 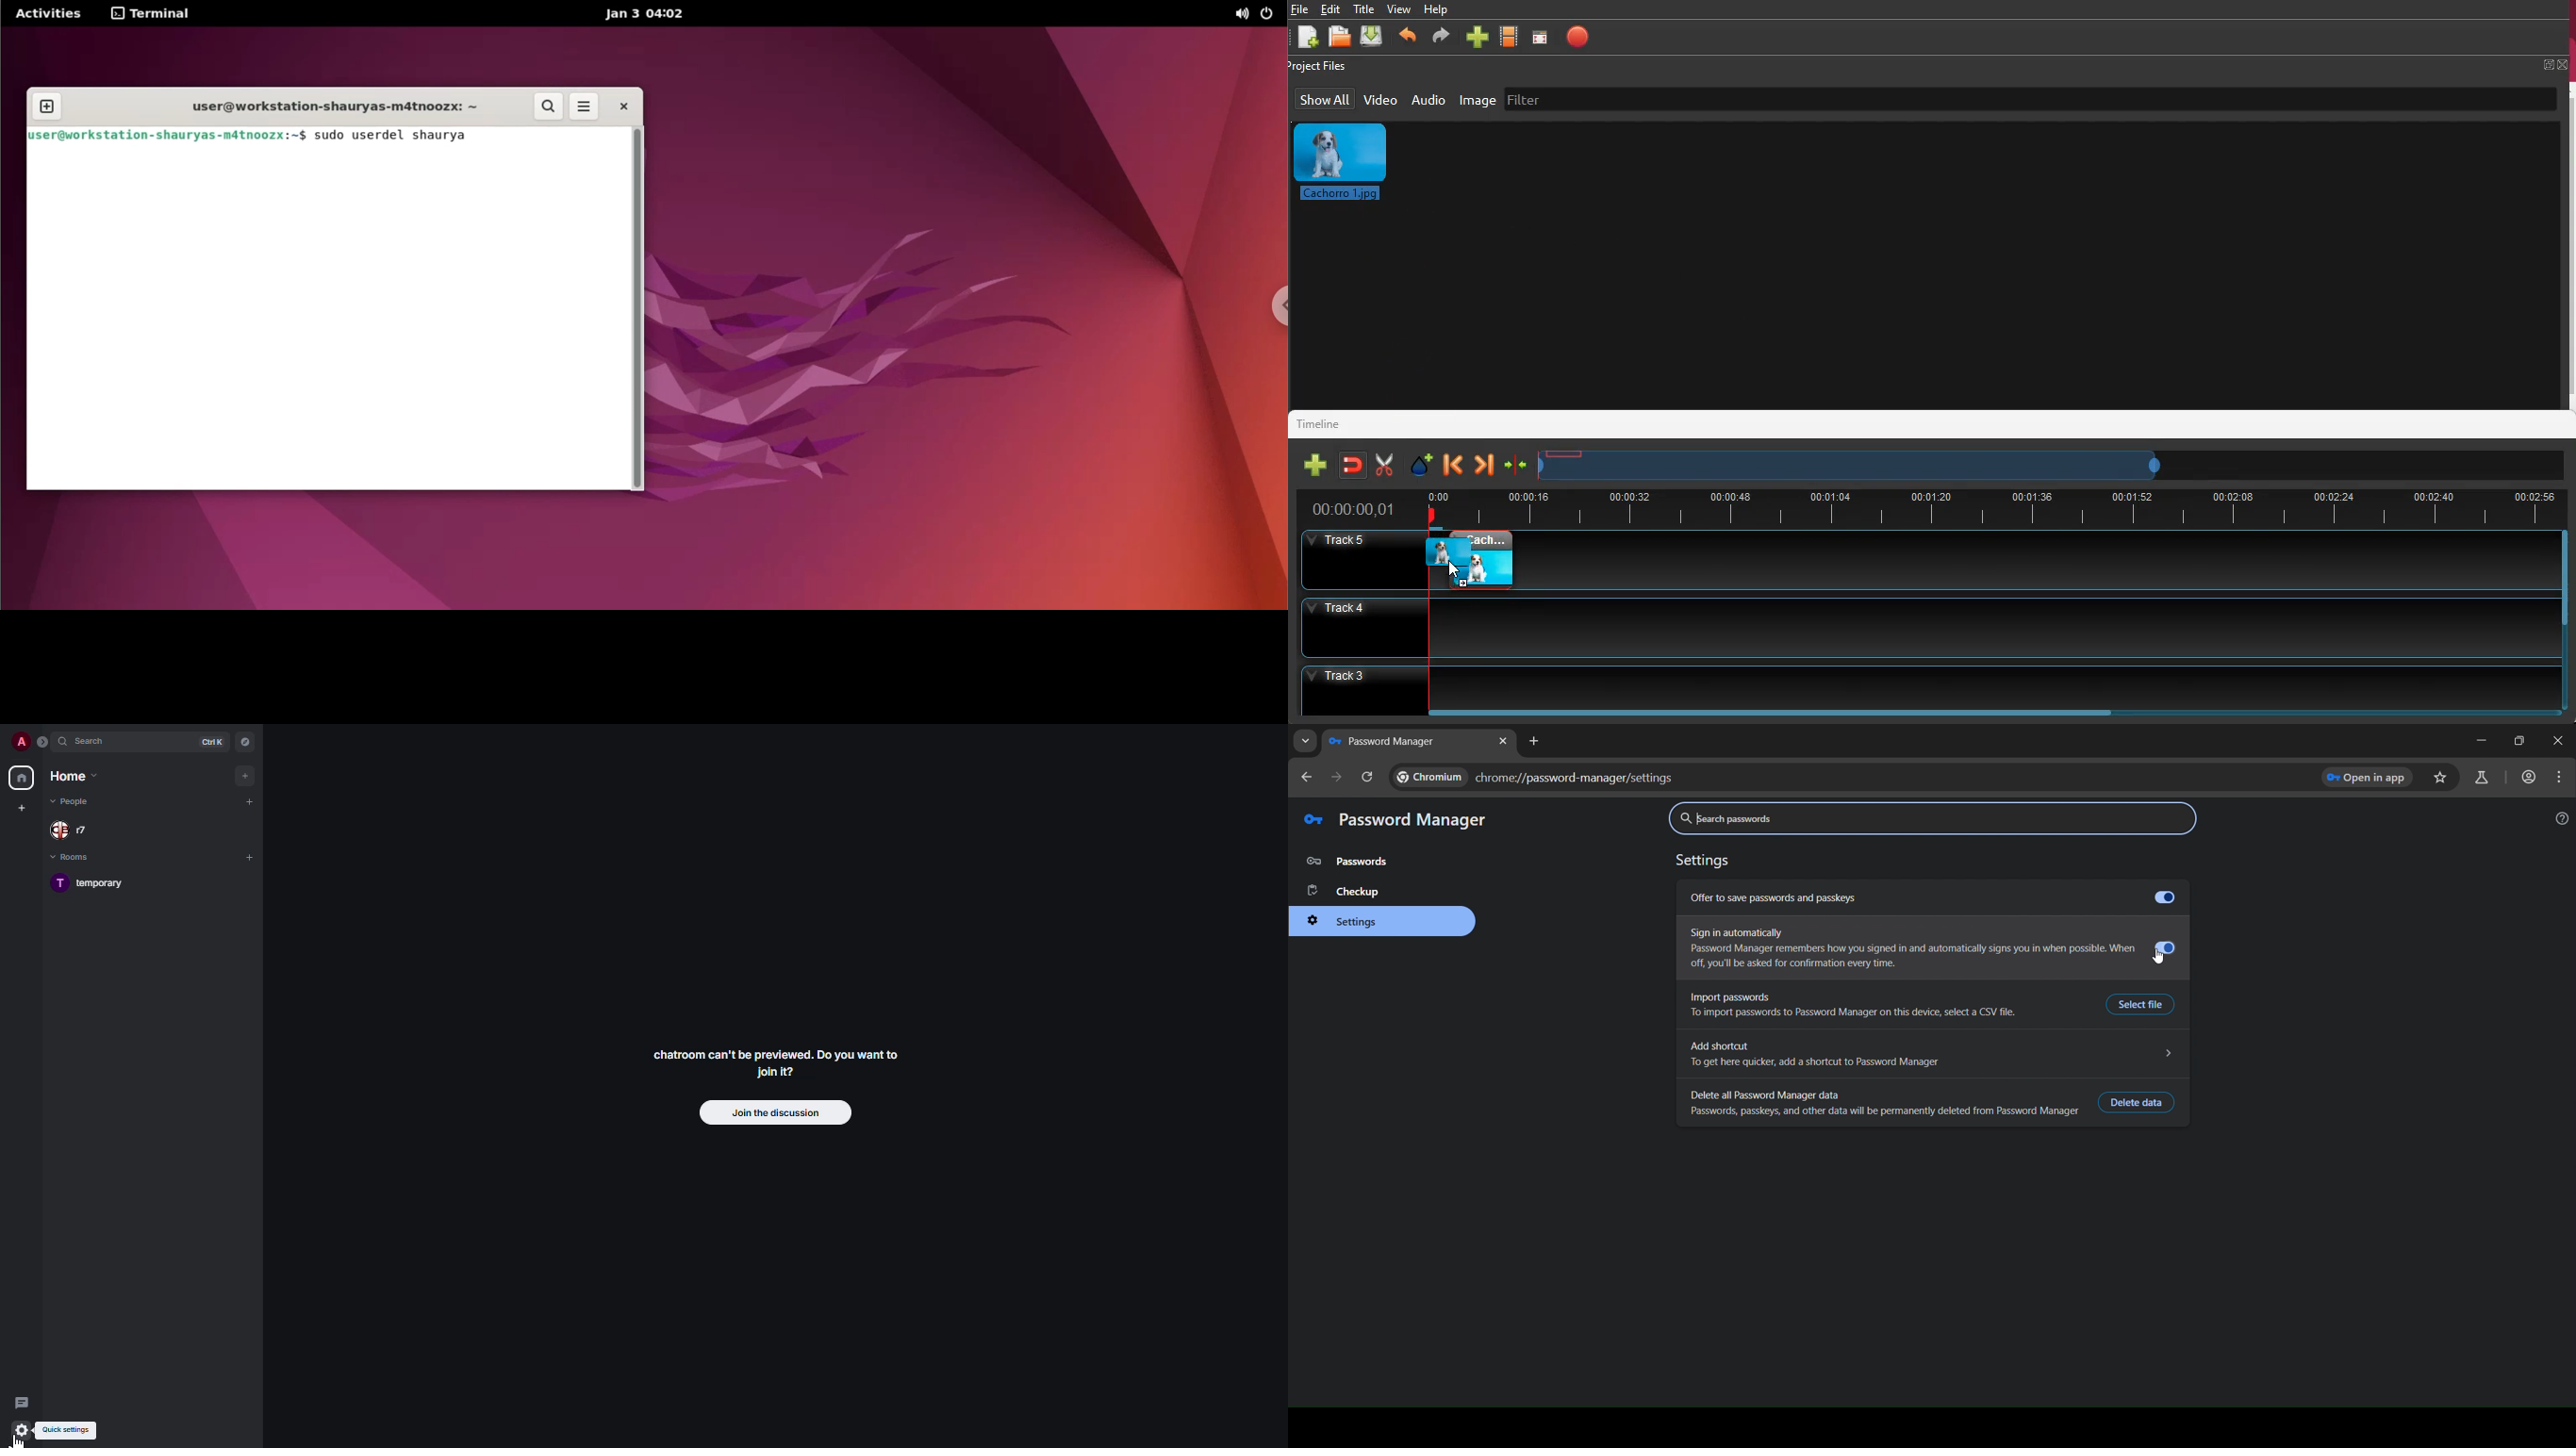 What do you see at coordinates (213, 742) in the screenshot?
I see `ctrl K` at bounding box center [213, 742].